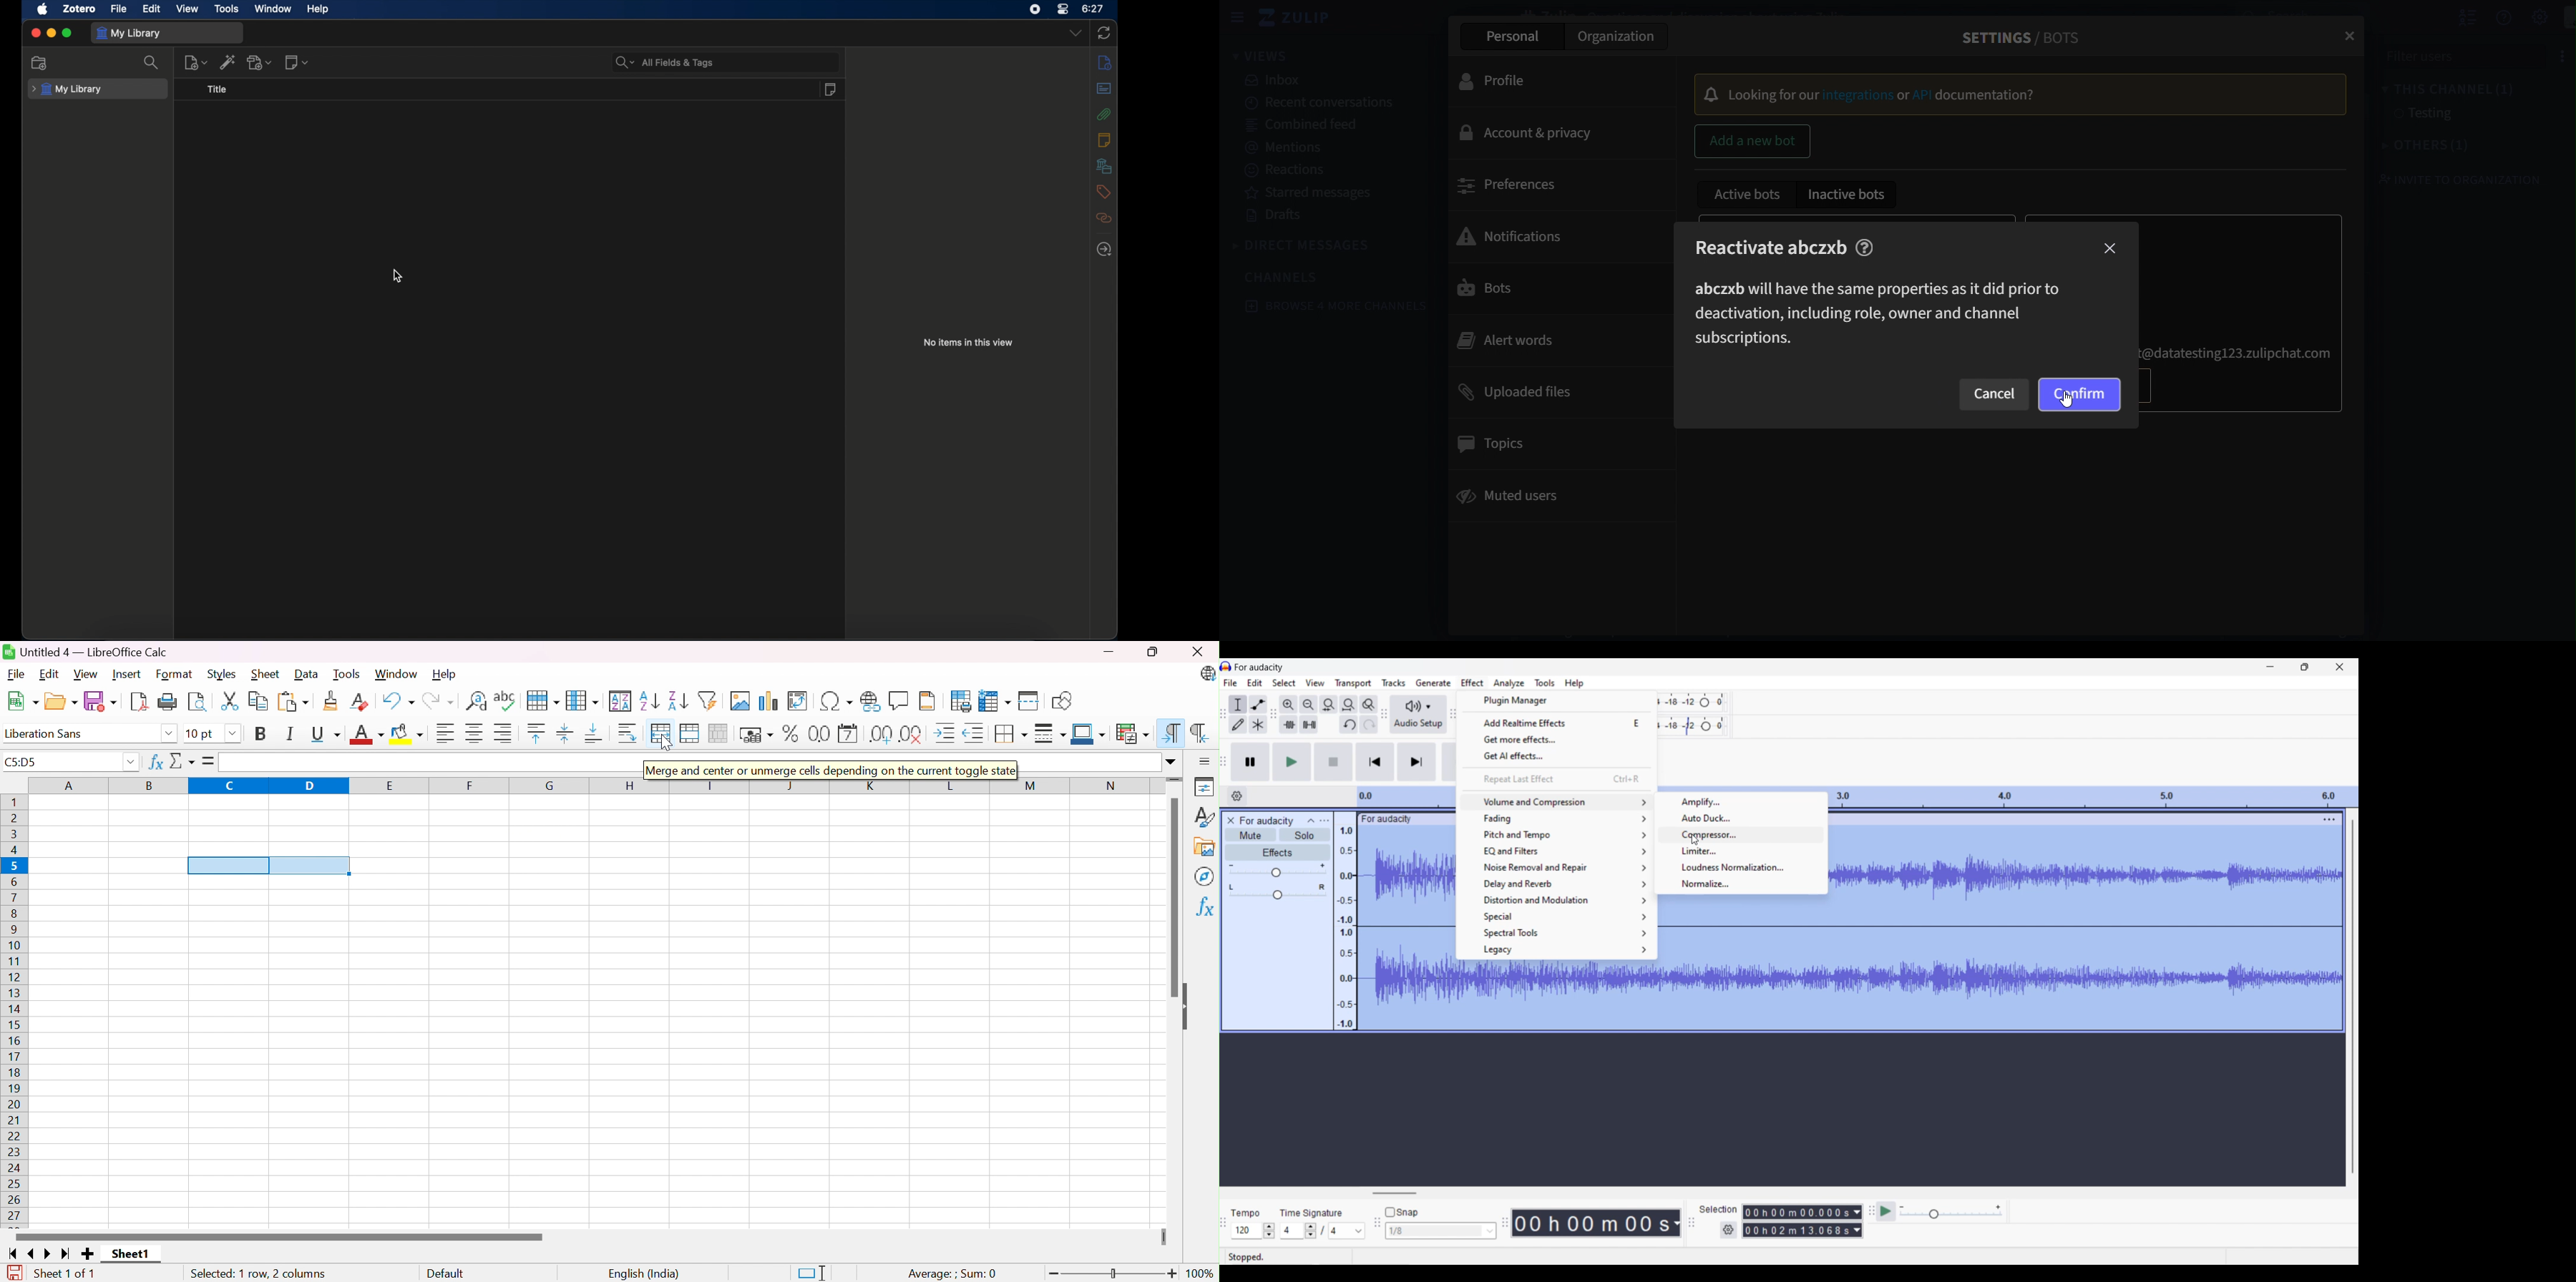 This screenshot has width=2576, height=1288. I want to click on Redo, so click(1369, 724).